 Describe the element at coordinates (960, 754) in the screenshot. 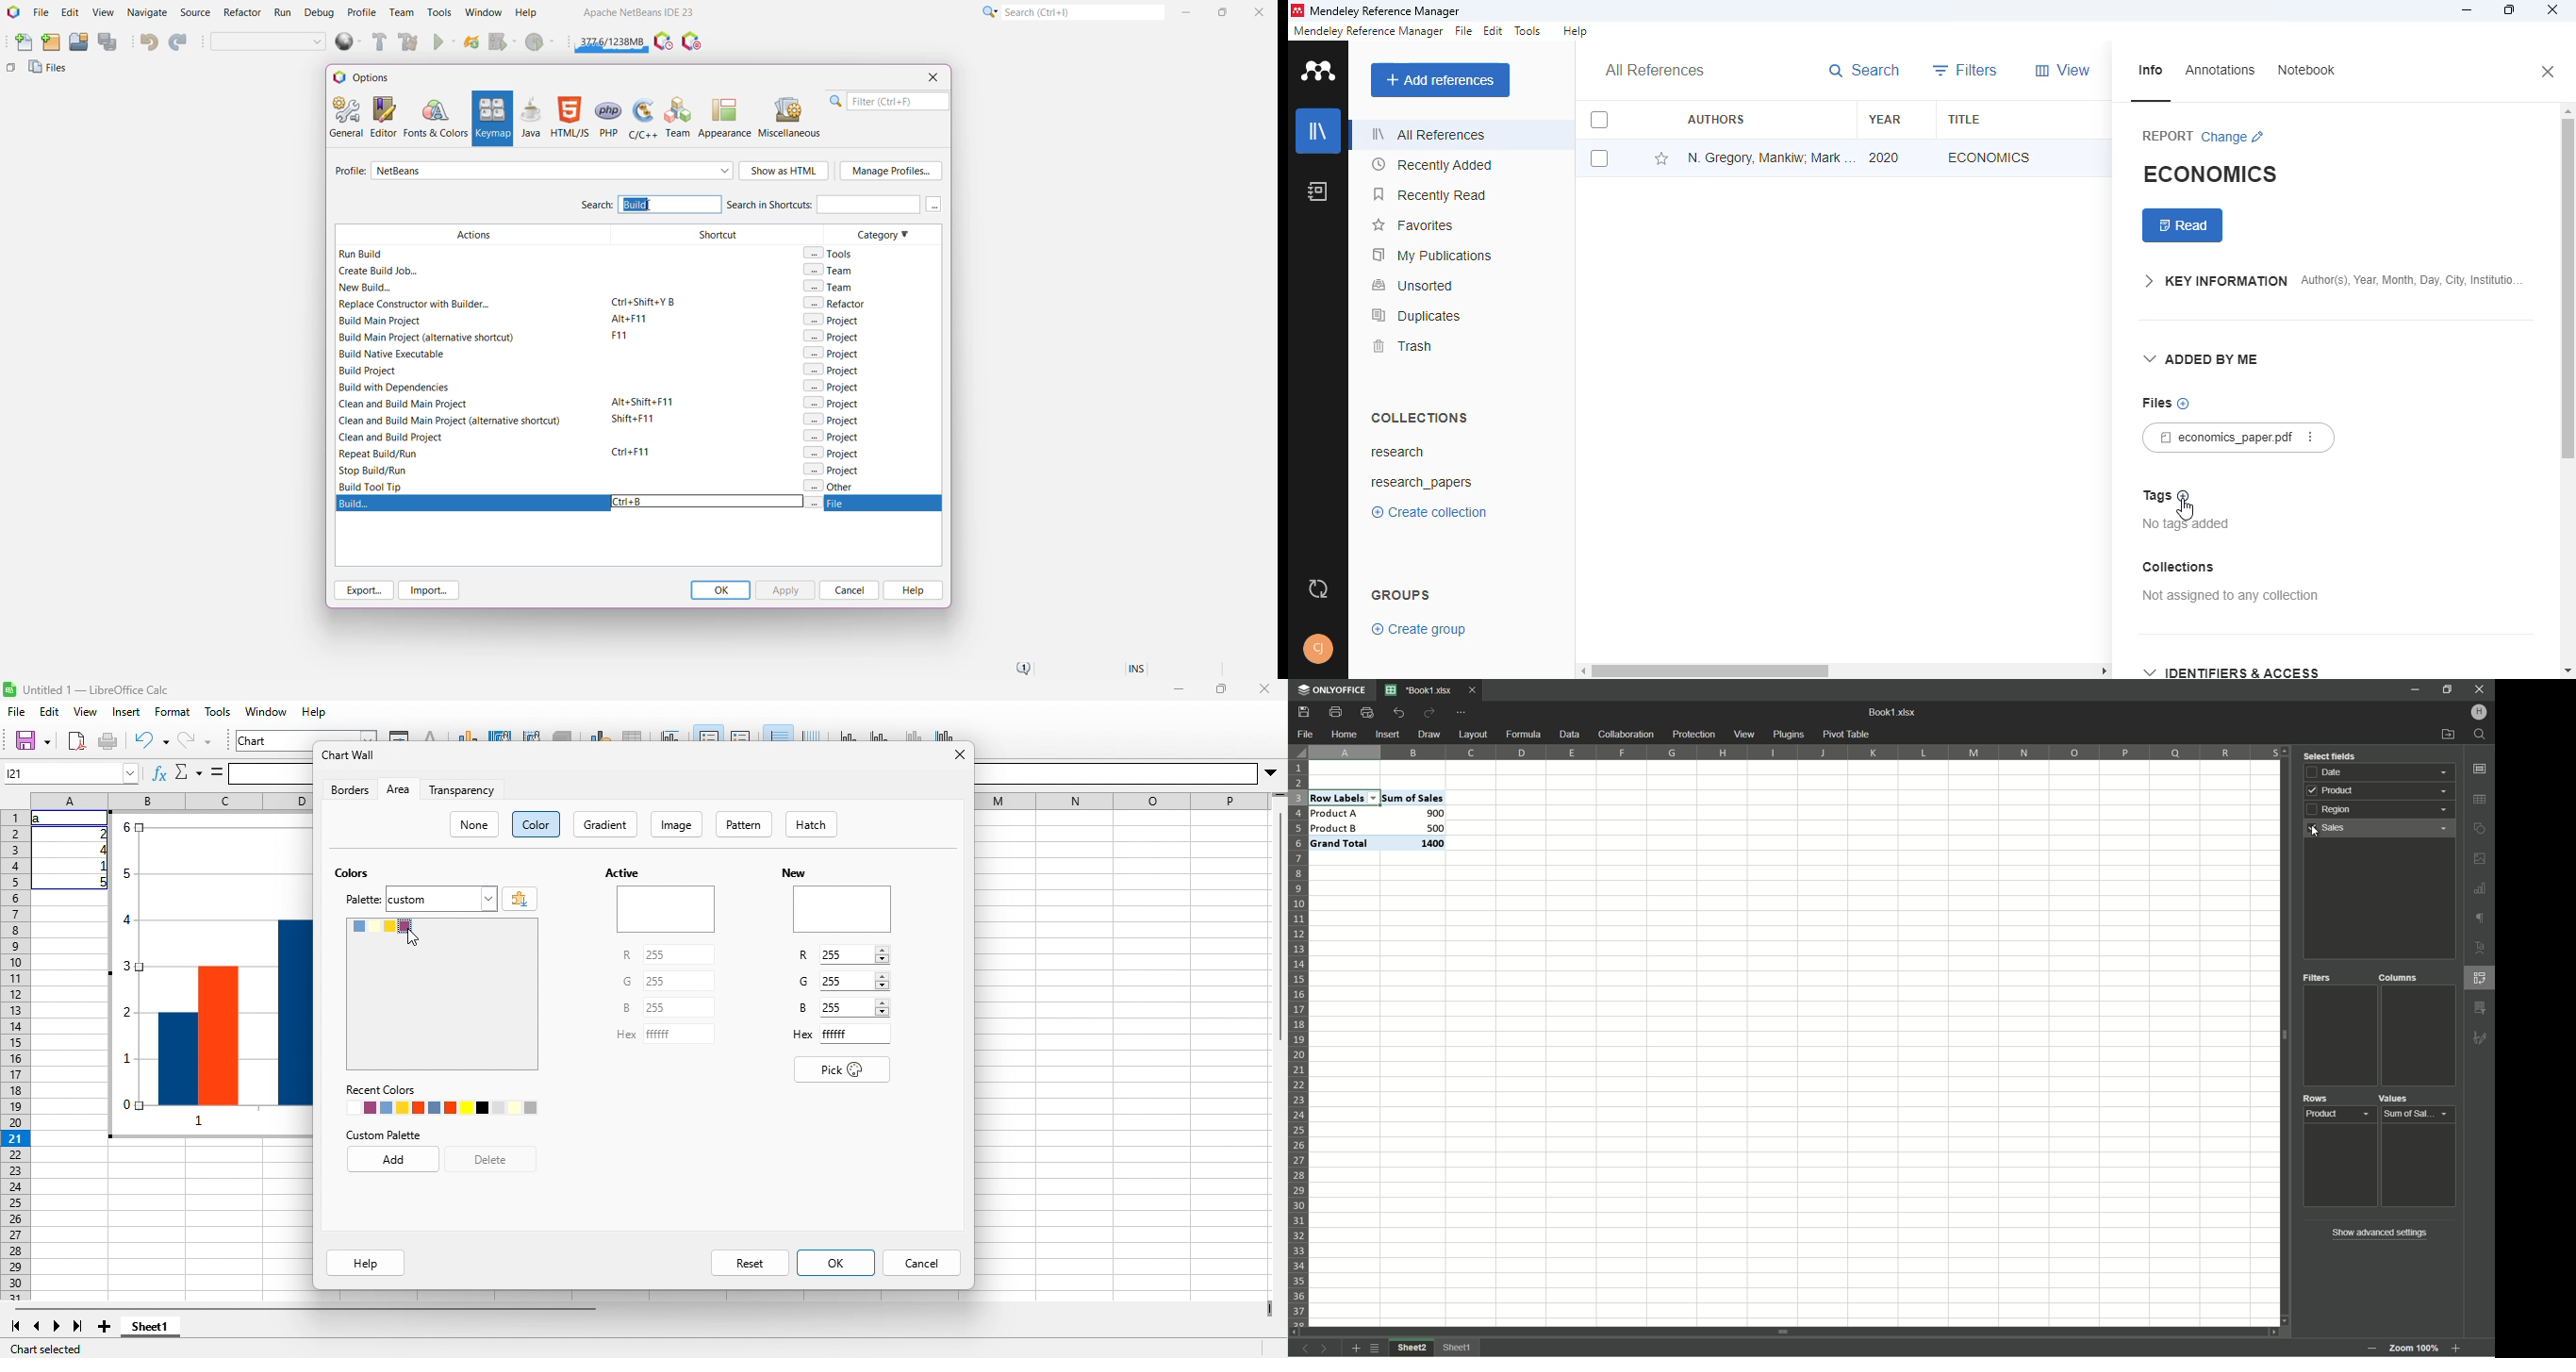

I see `close` at that location.